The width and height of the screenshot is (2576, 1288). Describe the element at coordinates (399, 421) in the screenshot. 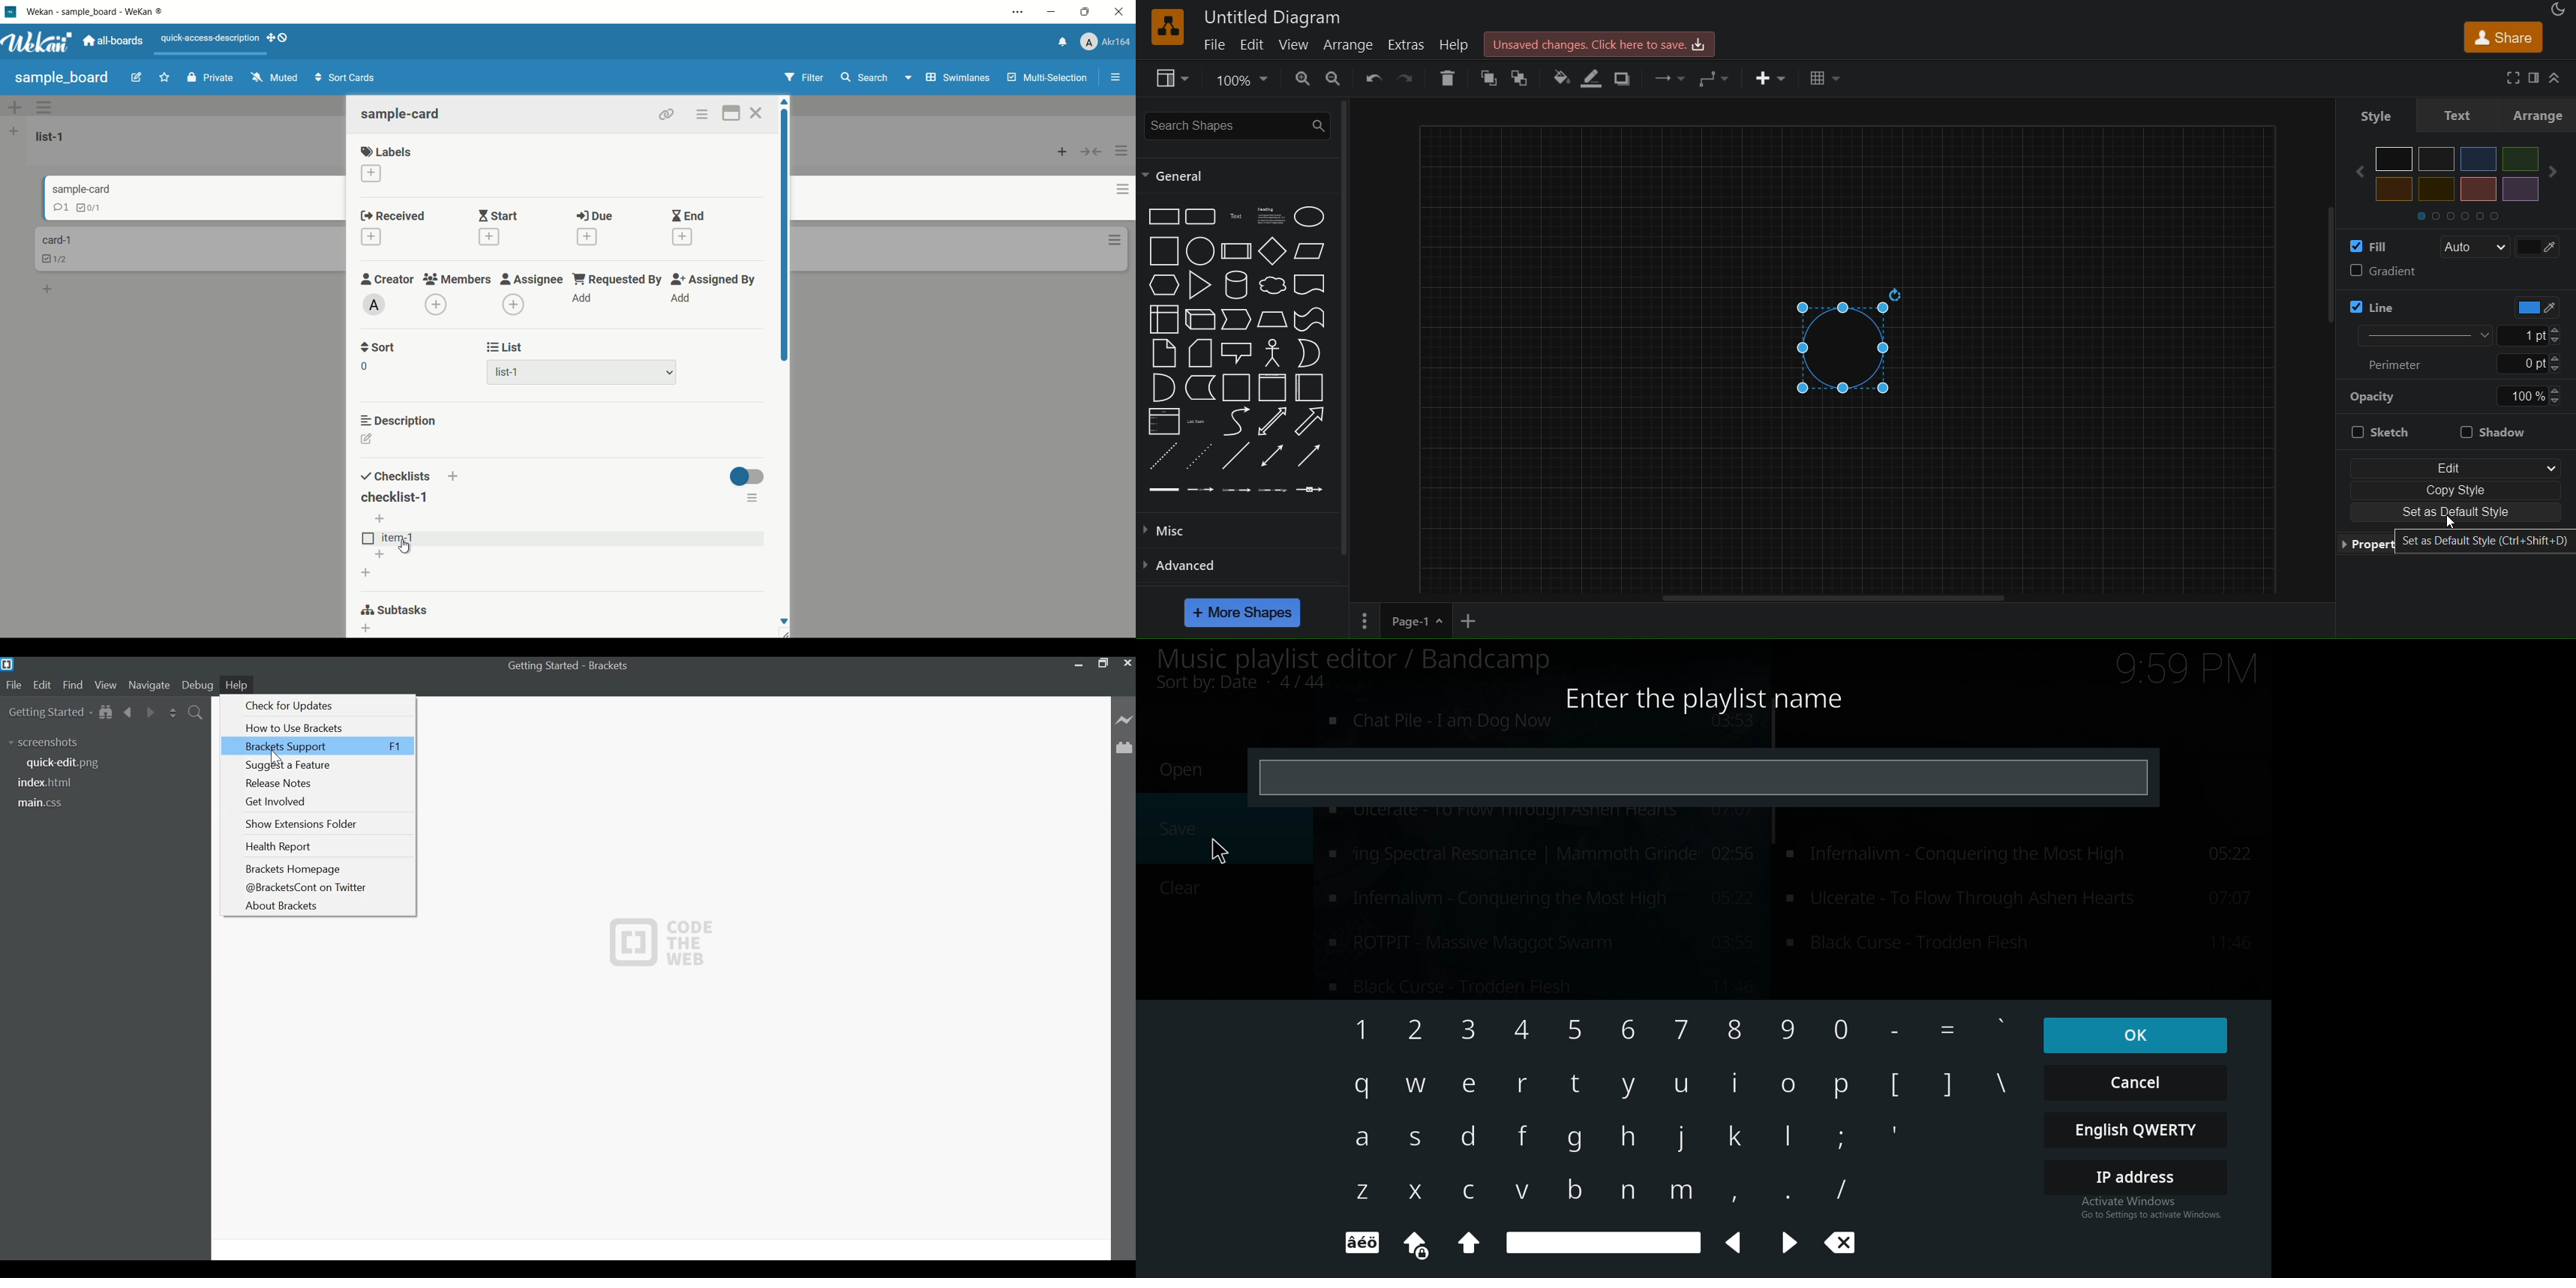

I see `description` at that location.